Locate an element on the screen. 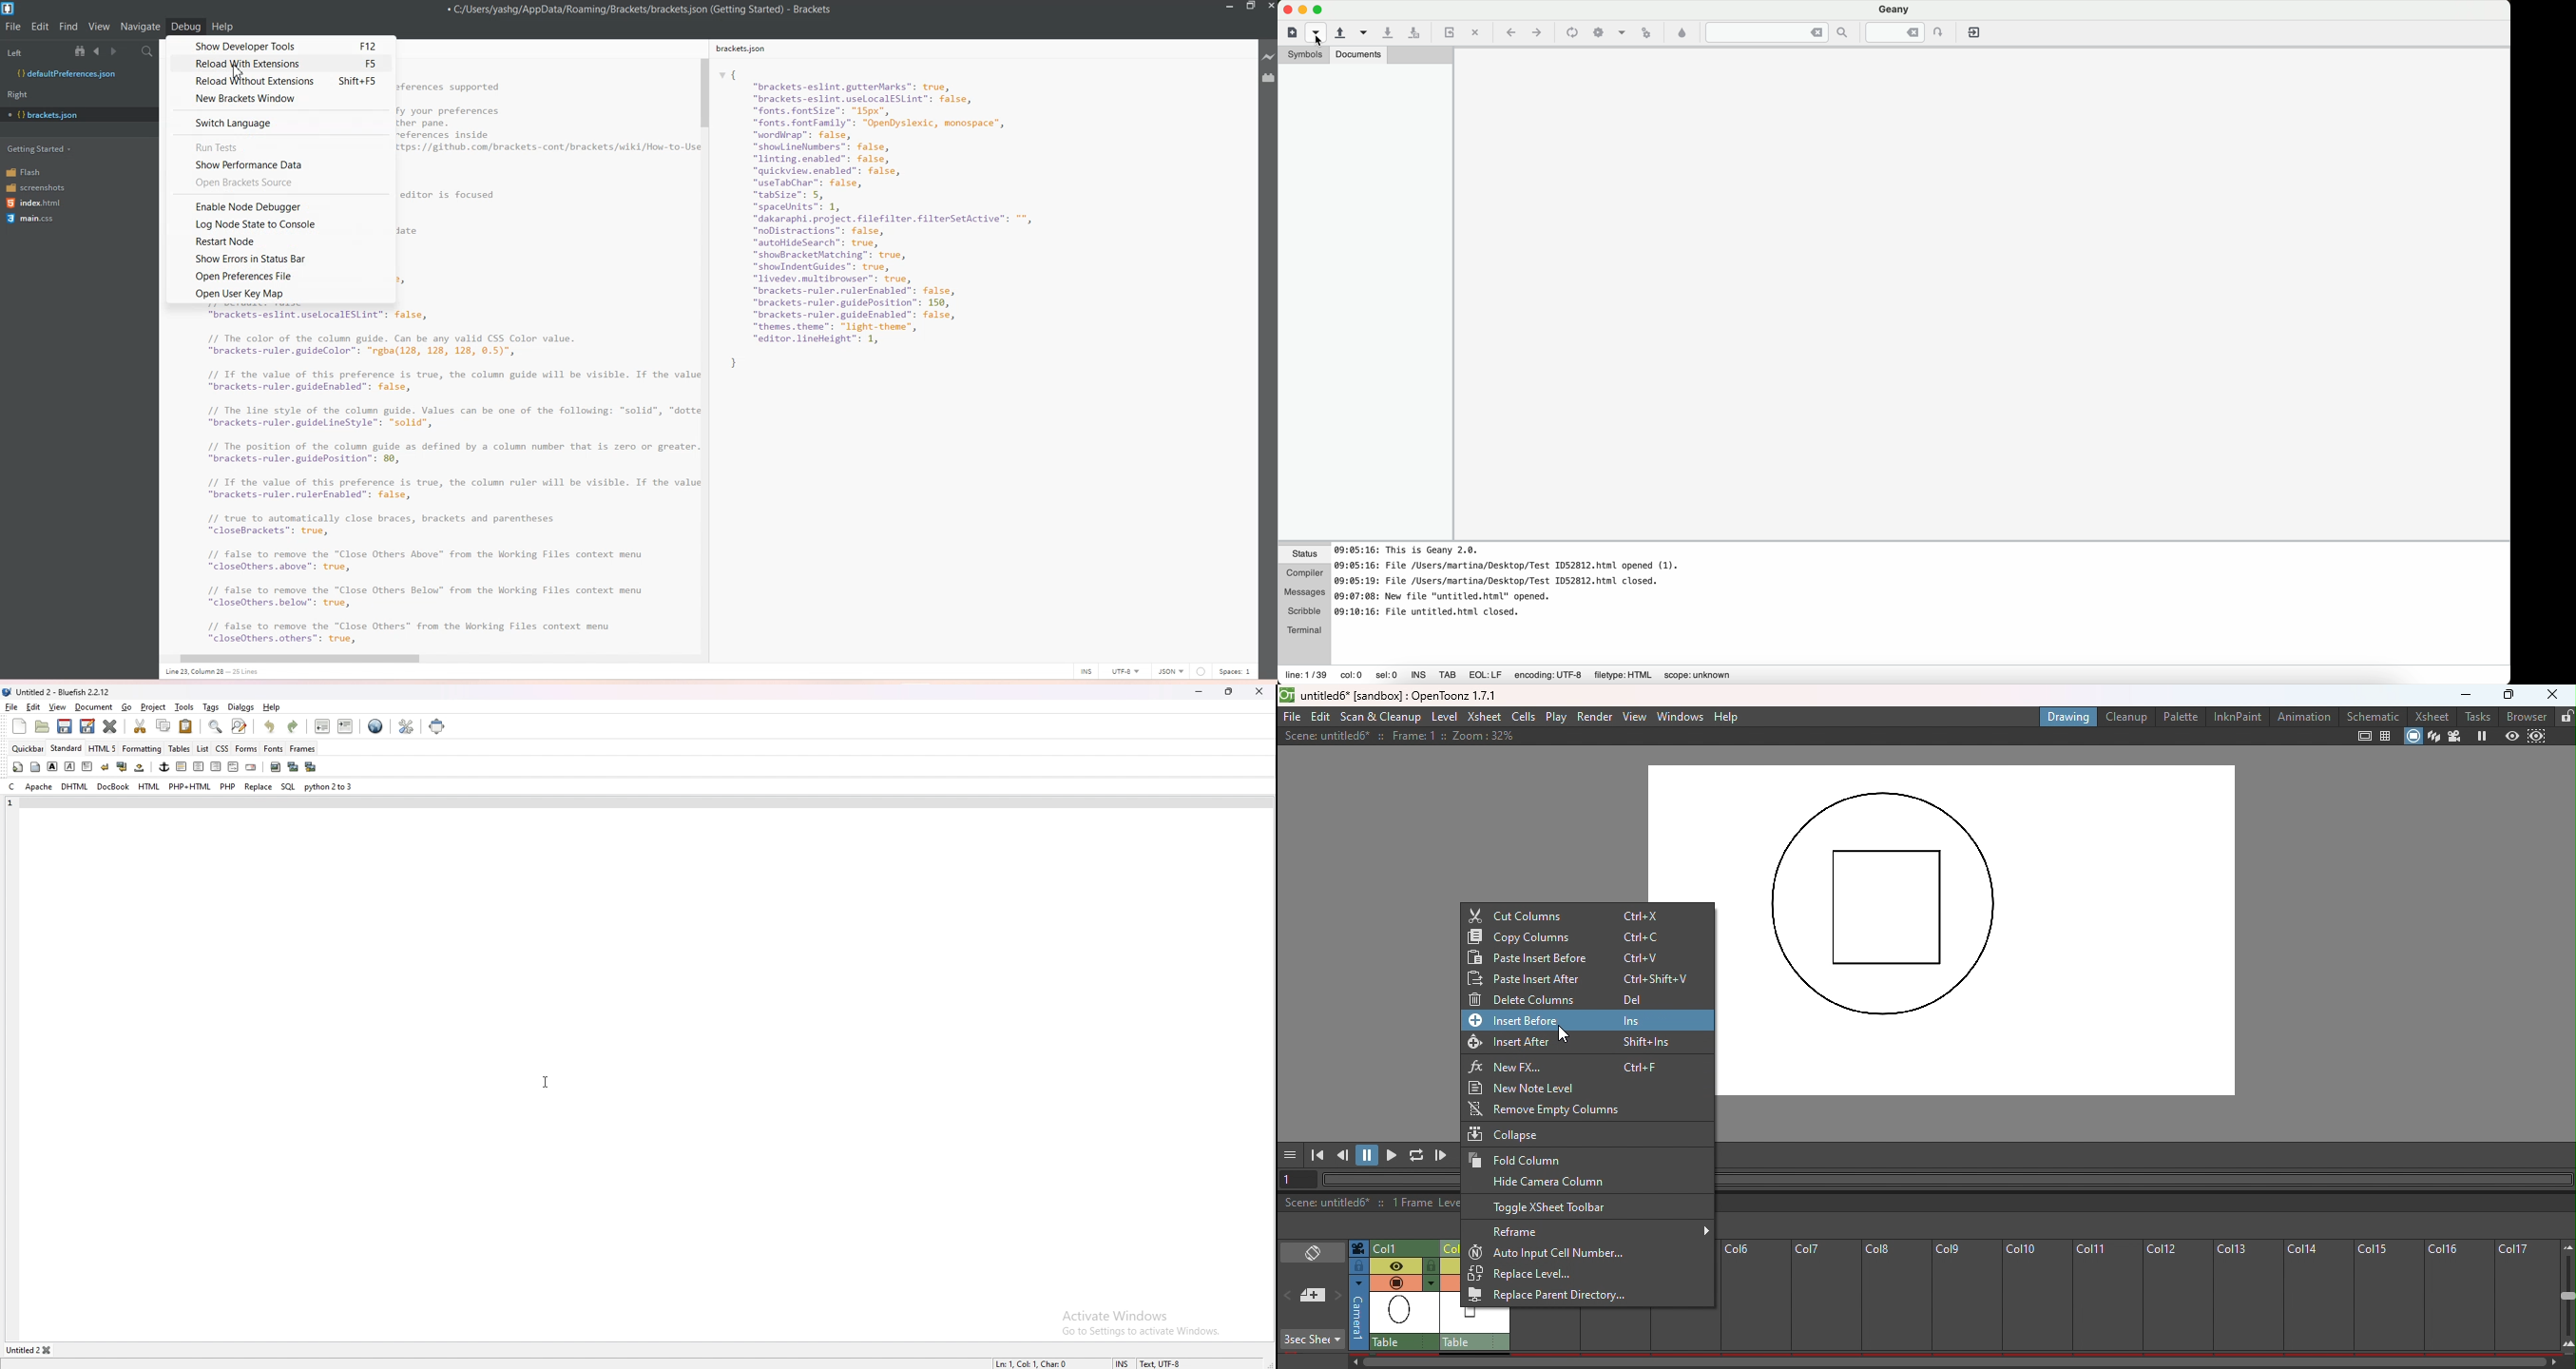 Image resolution: width=2576 pixels, height=1372 pixels. help is located at coordinates (271, 707).